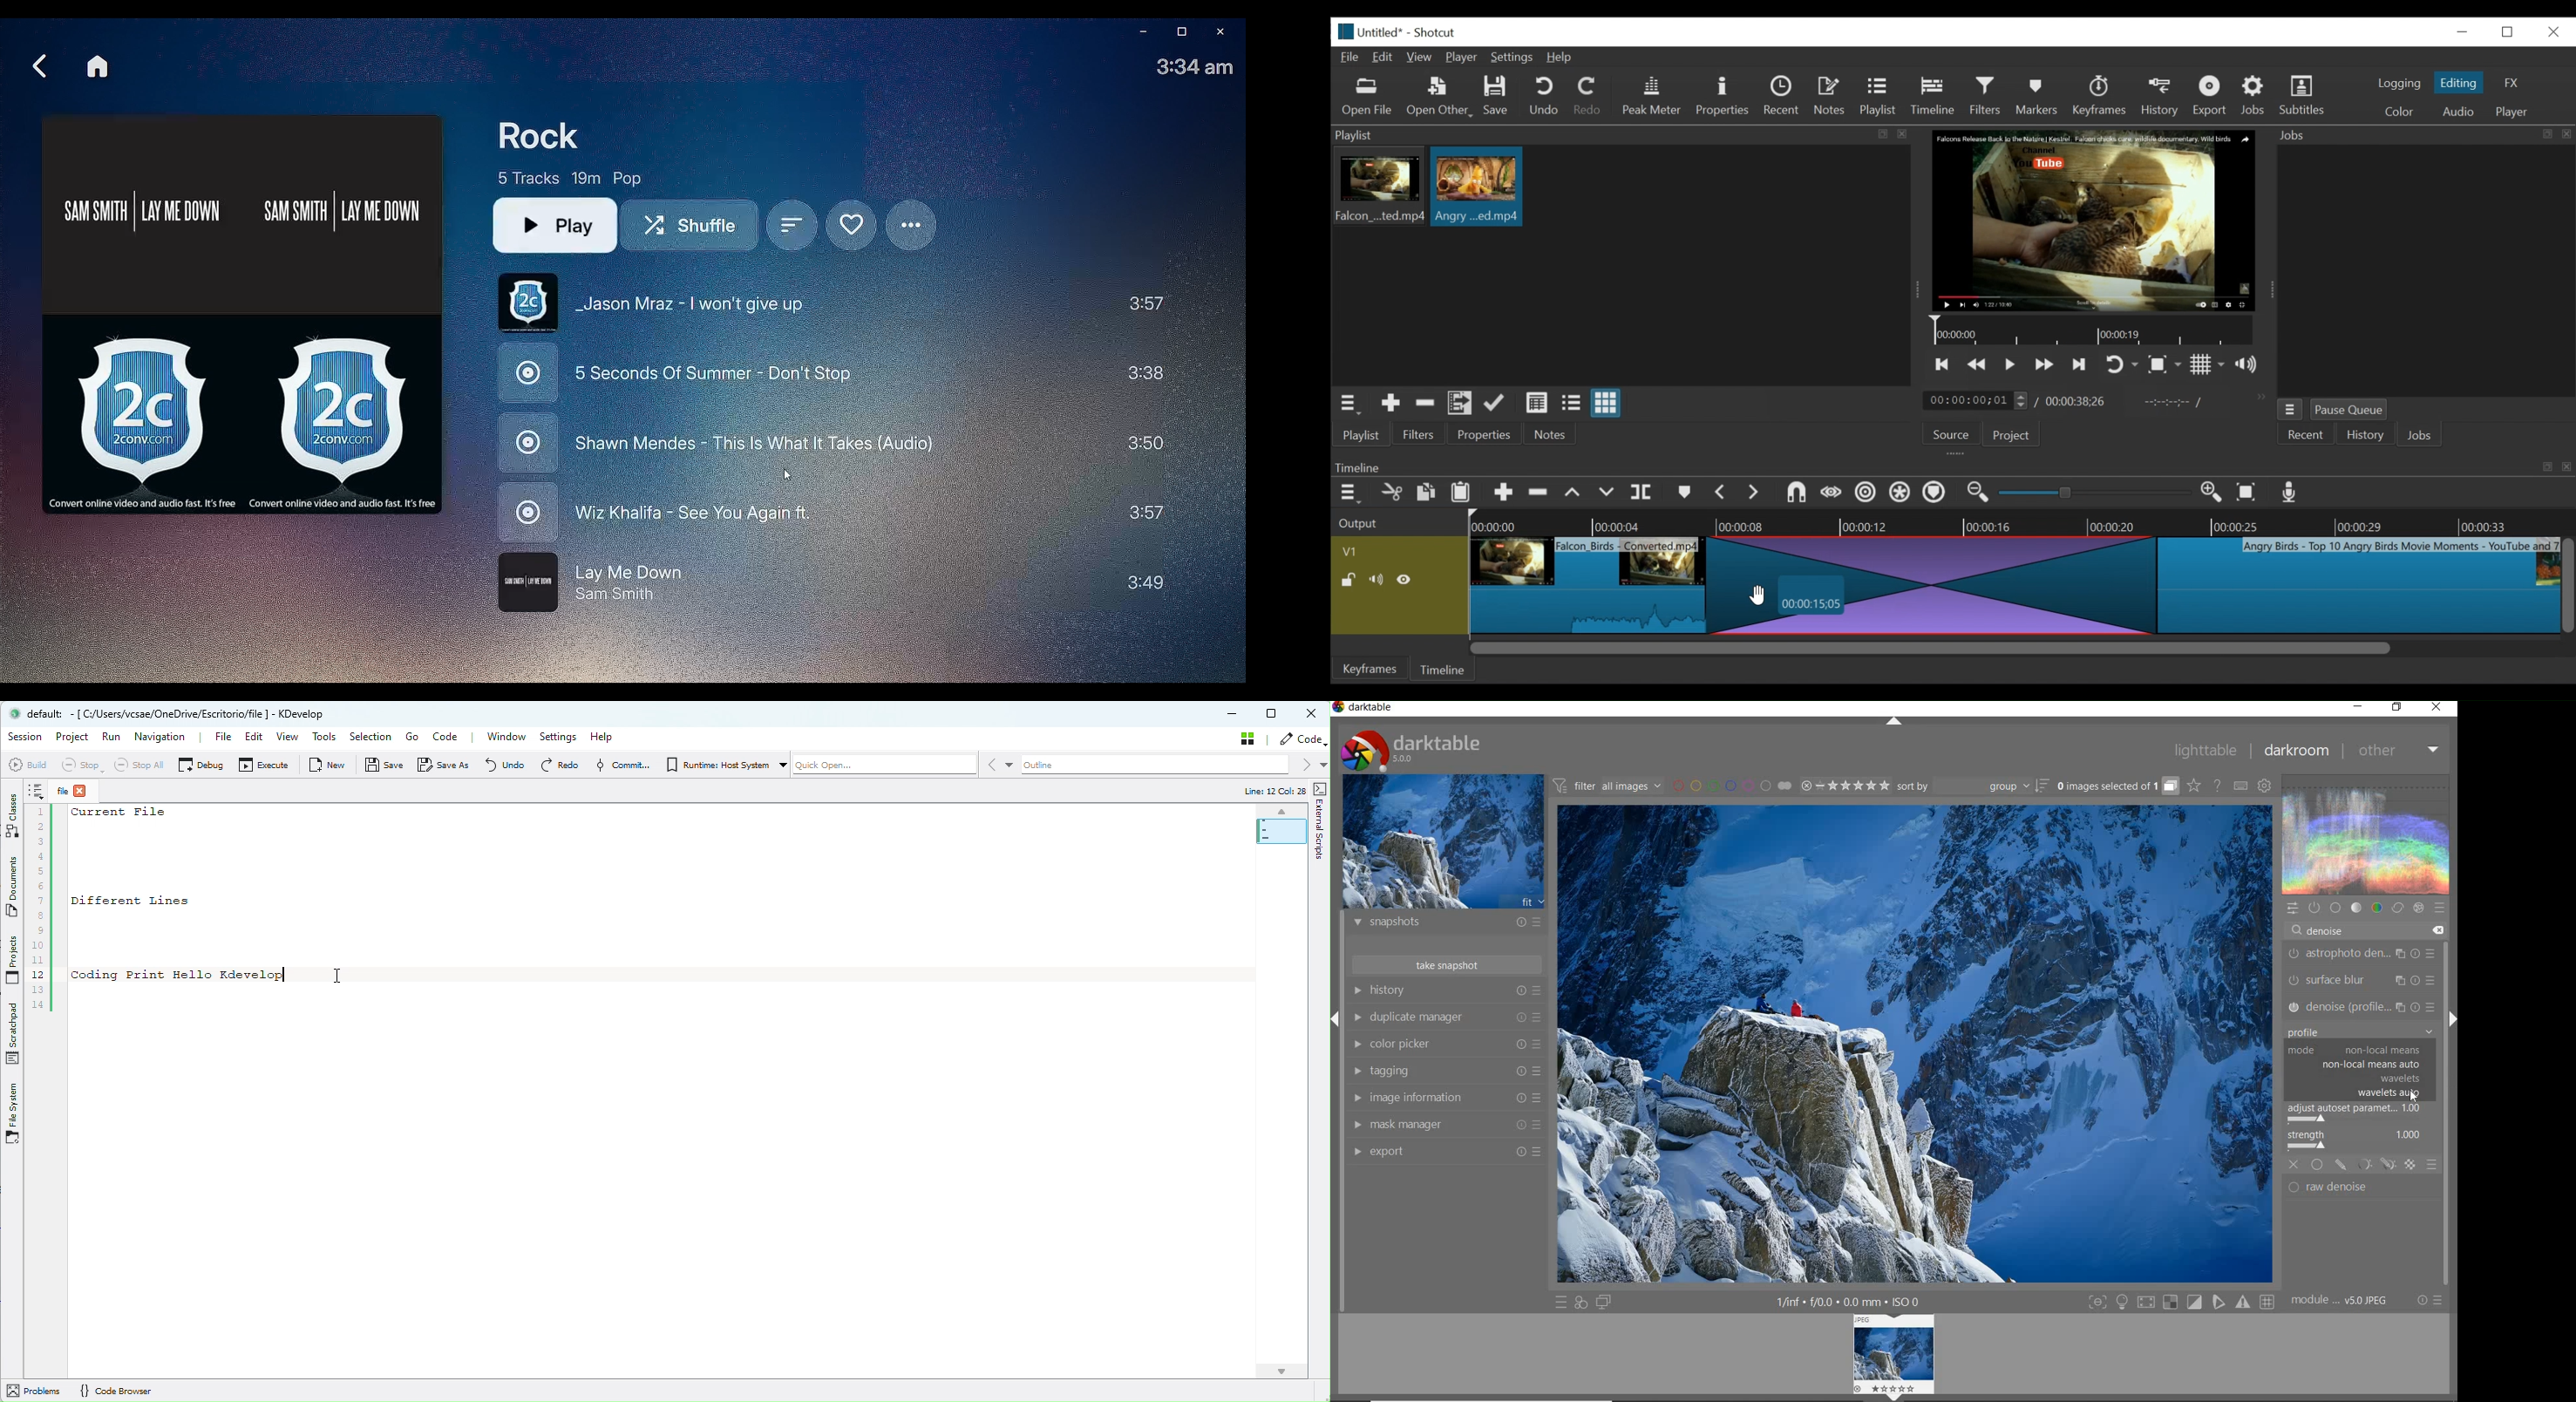 The height and width of the screenshot is (1428, 2576). What do you see at coordinates (2252, 365) in the screenshot?
I see `show volume control` at bounding box center [2252, 365].